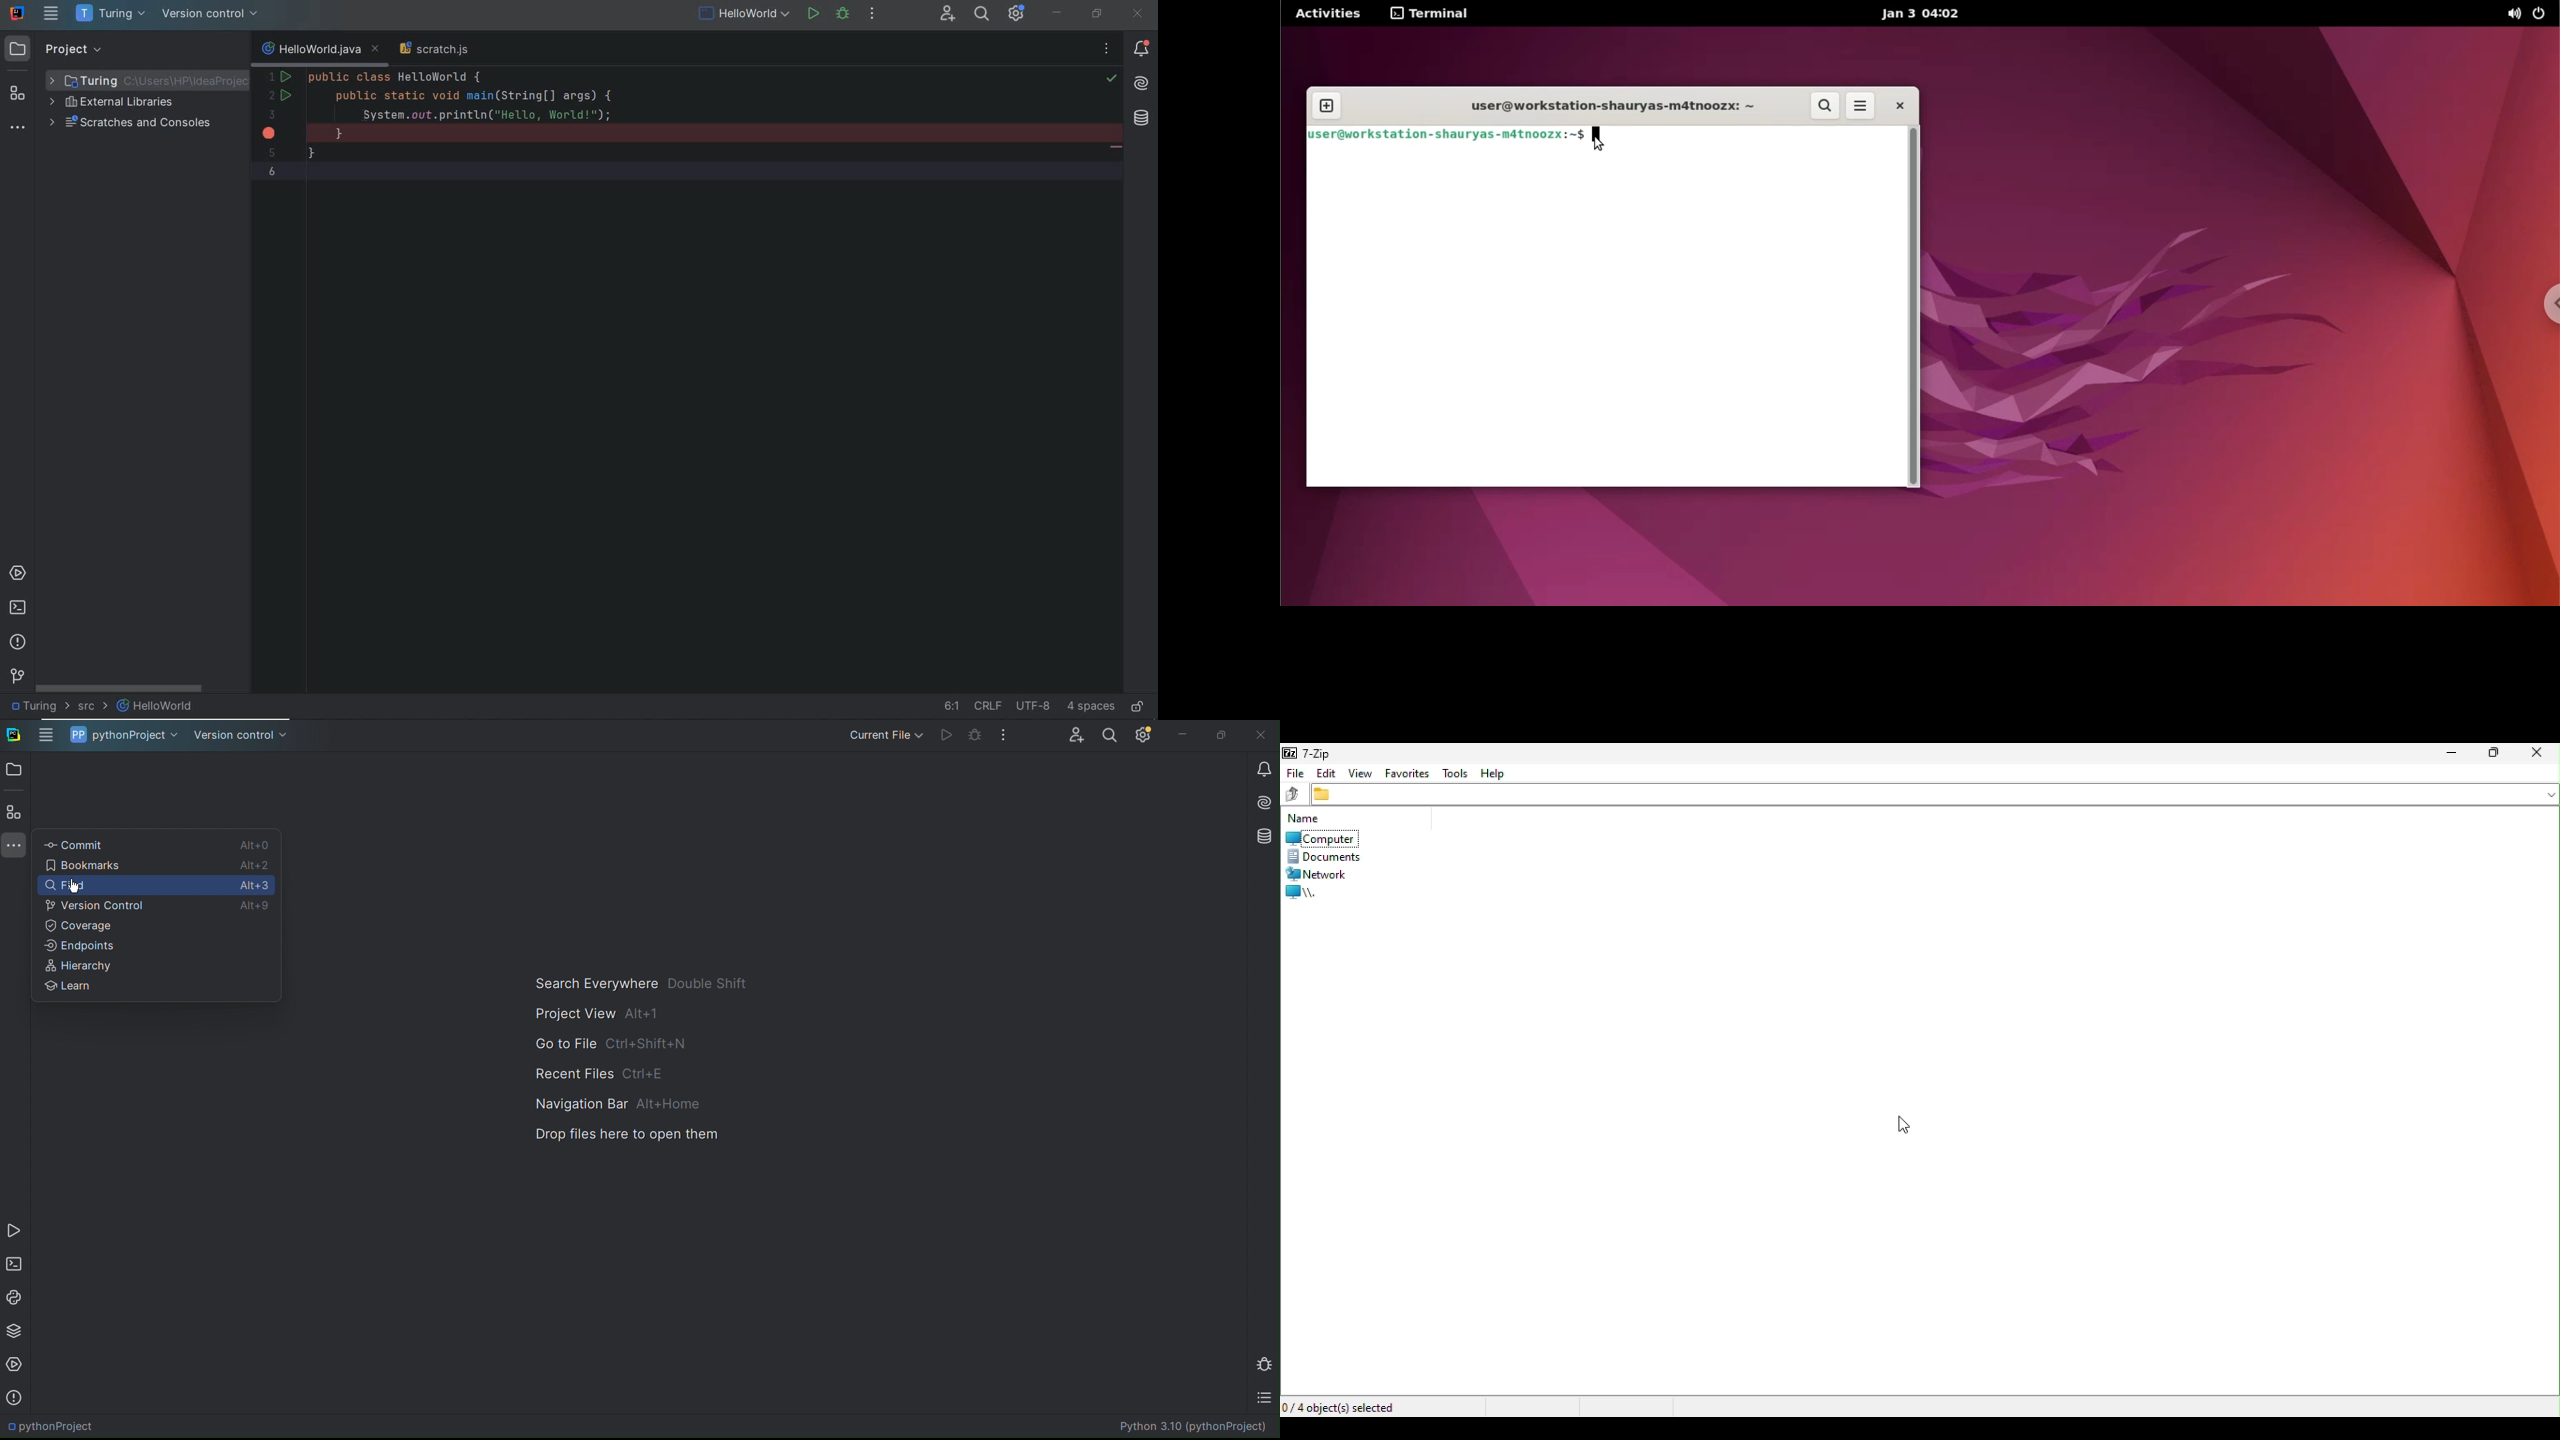 This screenshot has width=2576, height=1456. What do you see at coordinates (607, 1070) in the screenshot?
I see `Recent Files` at bounding box center [607, 1070].